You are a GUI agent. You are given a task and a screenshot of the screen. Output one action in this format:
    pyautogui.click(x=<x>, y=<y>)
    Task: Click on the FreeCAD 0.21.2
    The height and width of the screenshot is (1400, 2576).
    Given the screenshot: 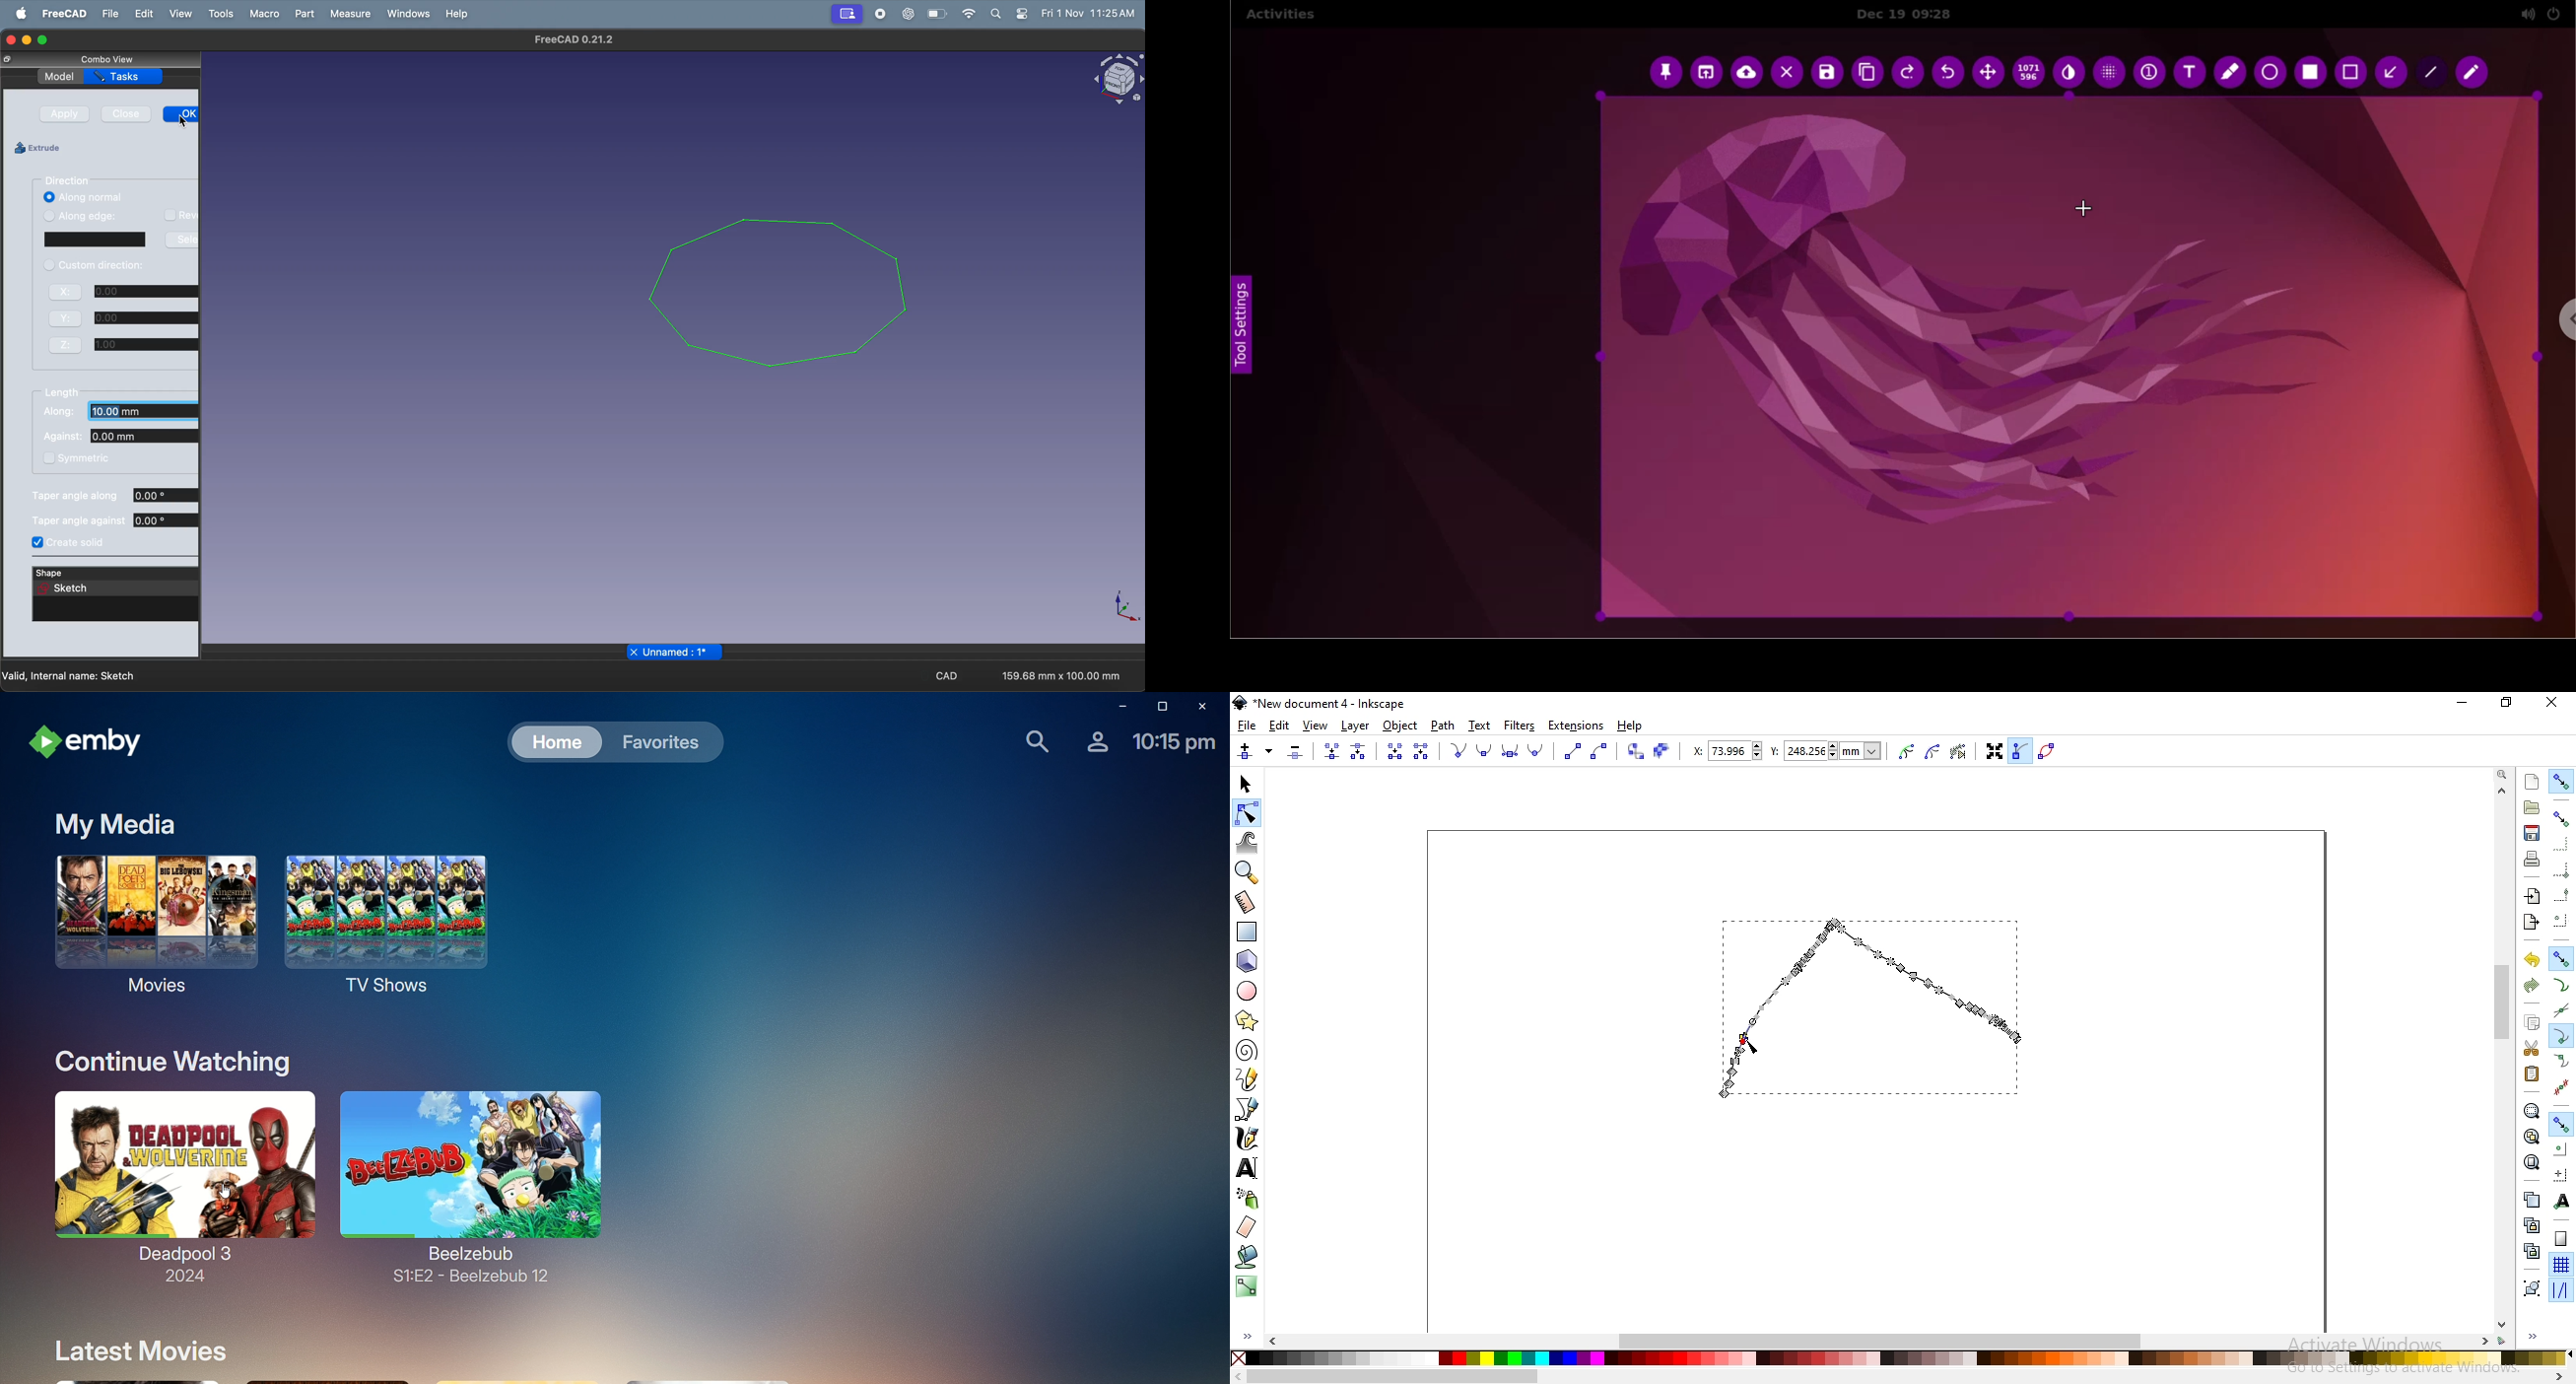 What is the action you would take?
    pyautogui.click(x=578, y=39)
    